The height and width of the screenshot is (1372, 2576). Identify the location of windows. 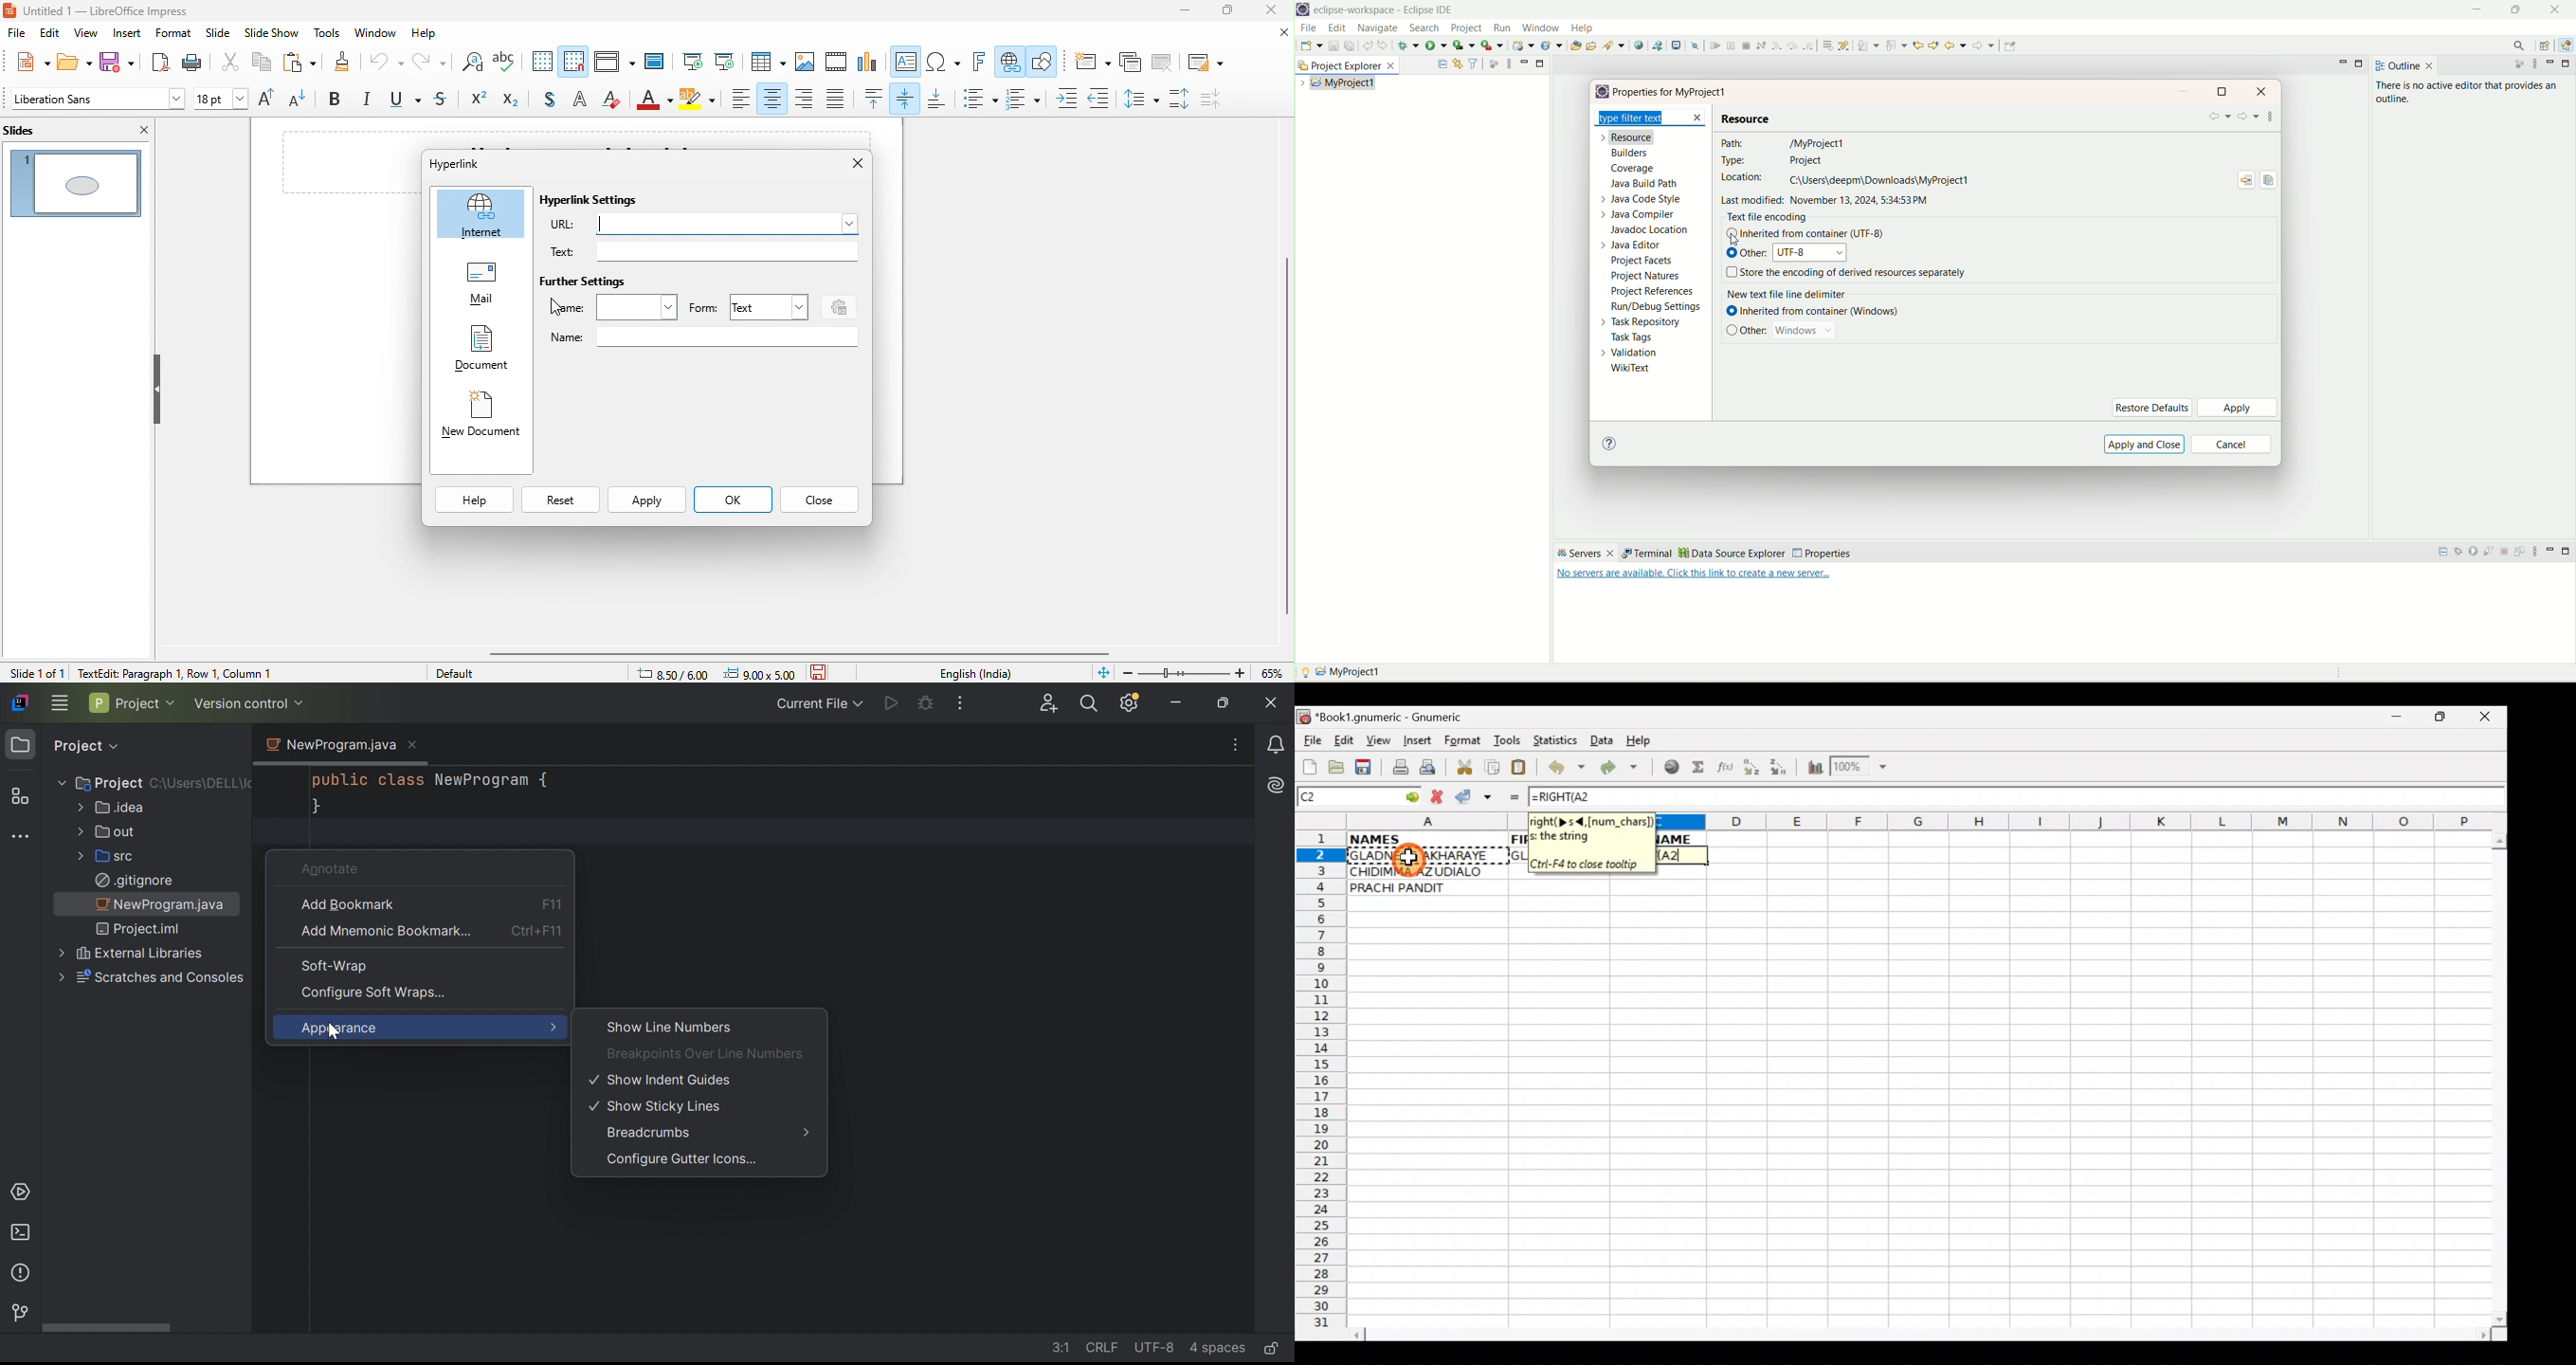
(1804, 331).